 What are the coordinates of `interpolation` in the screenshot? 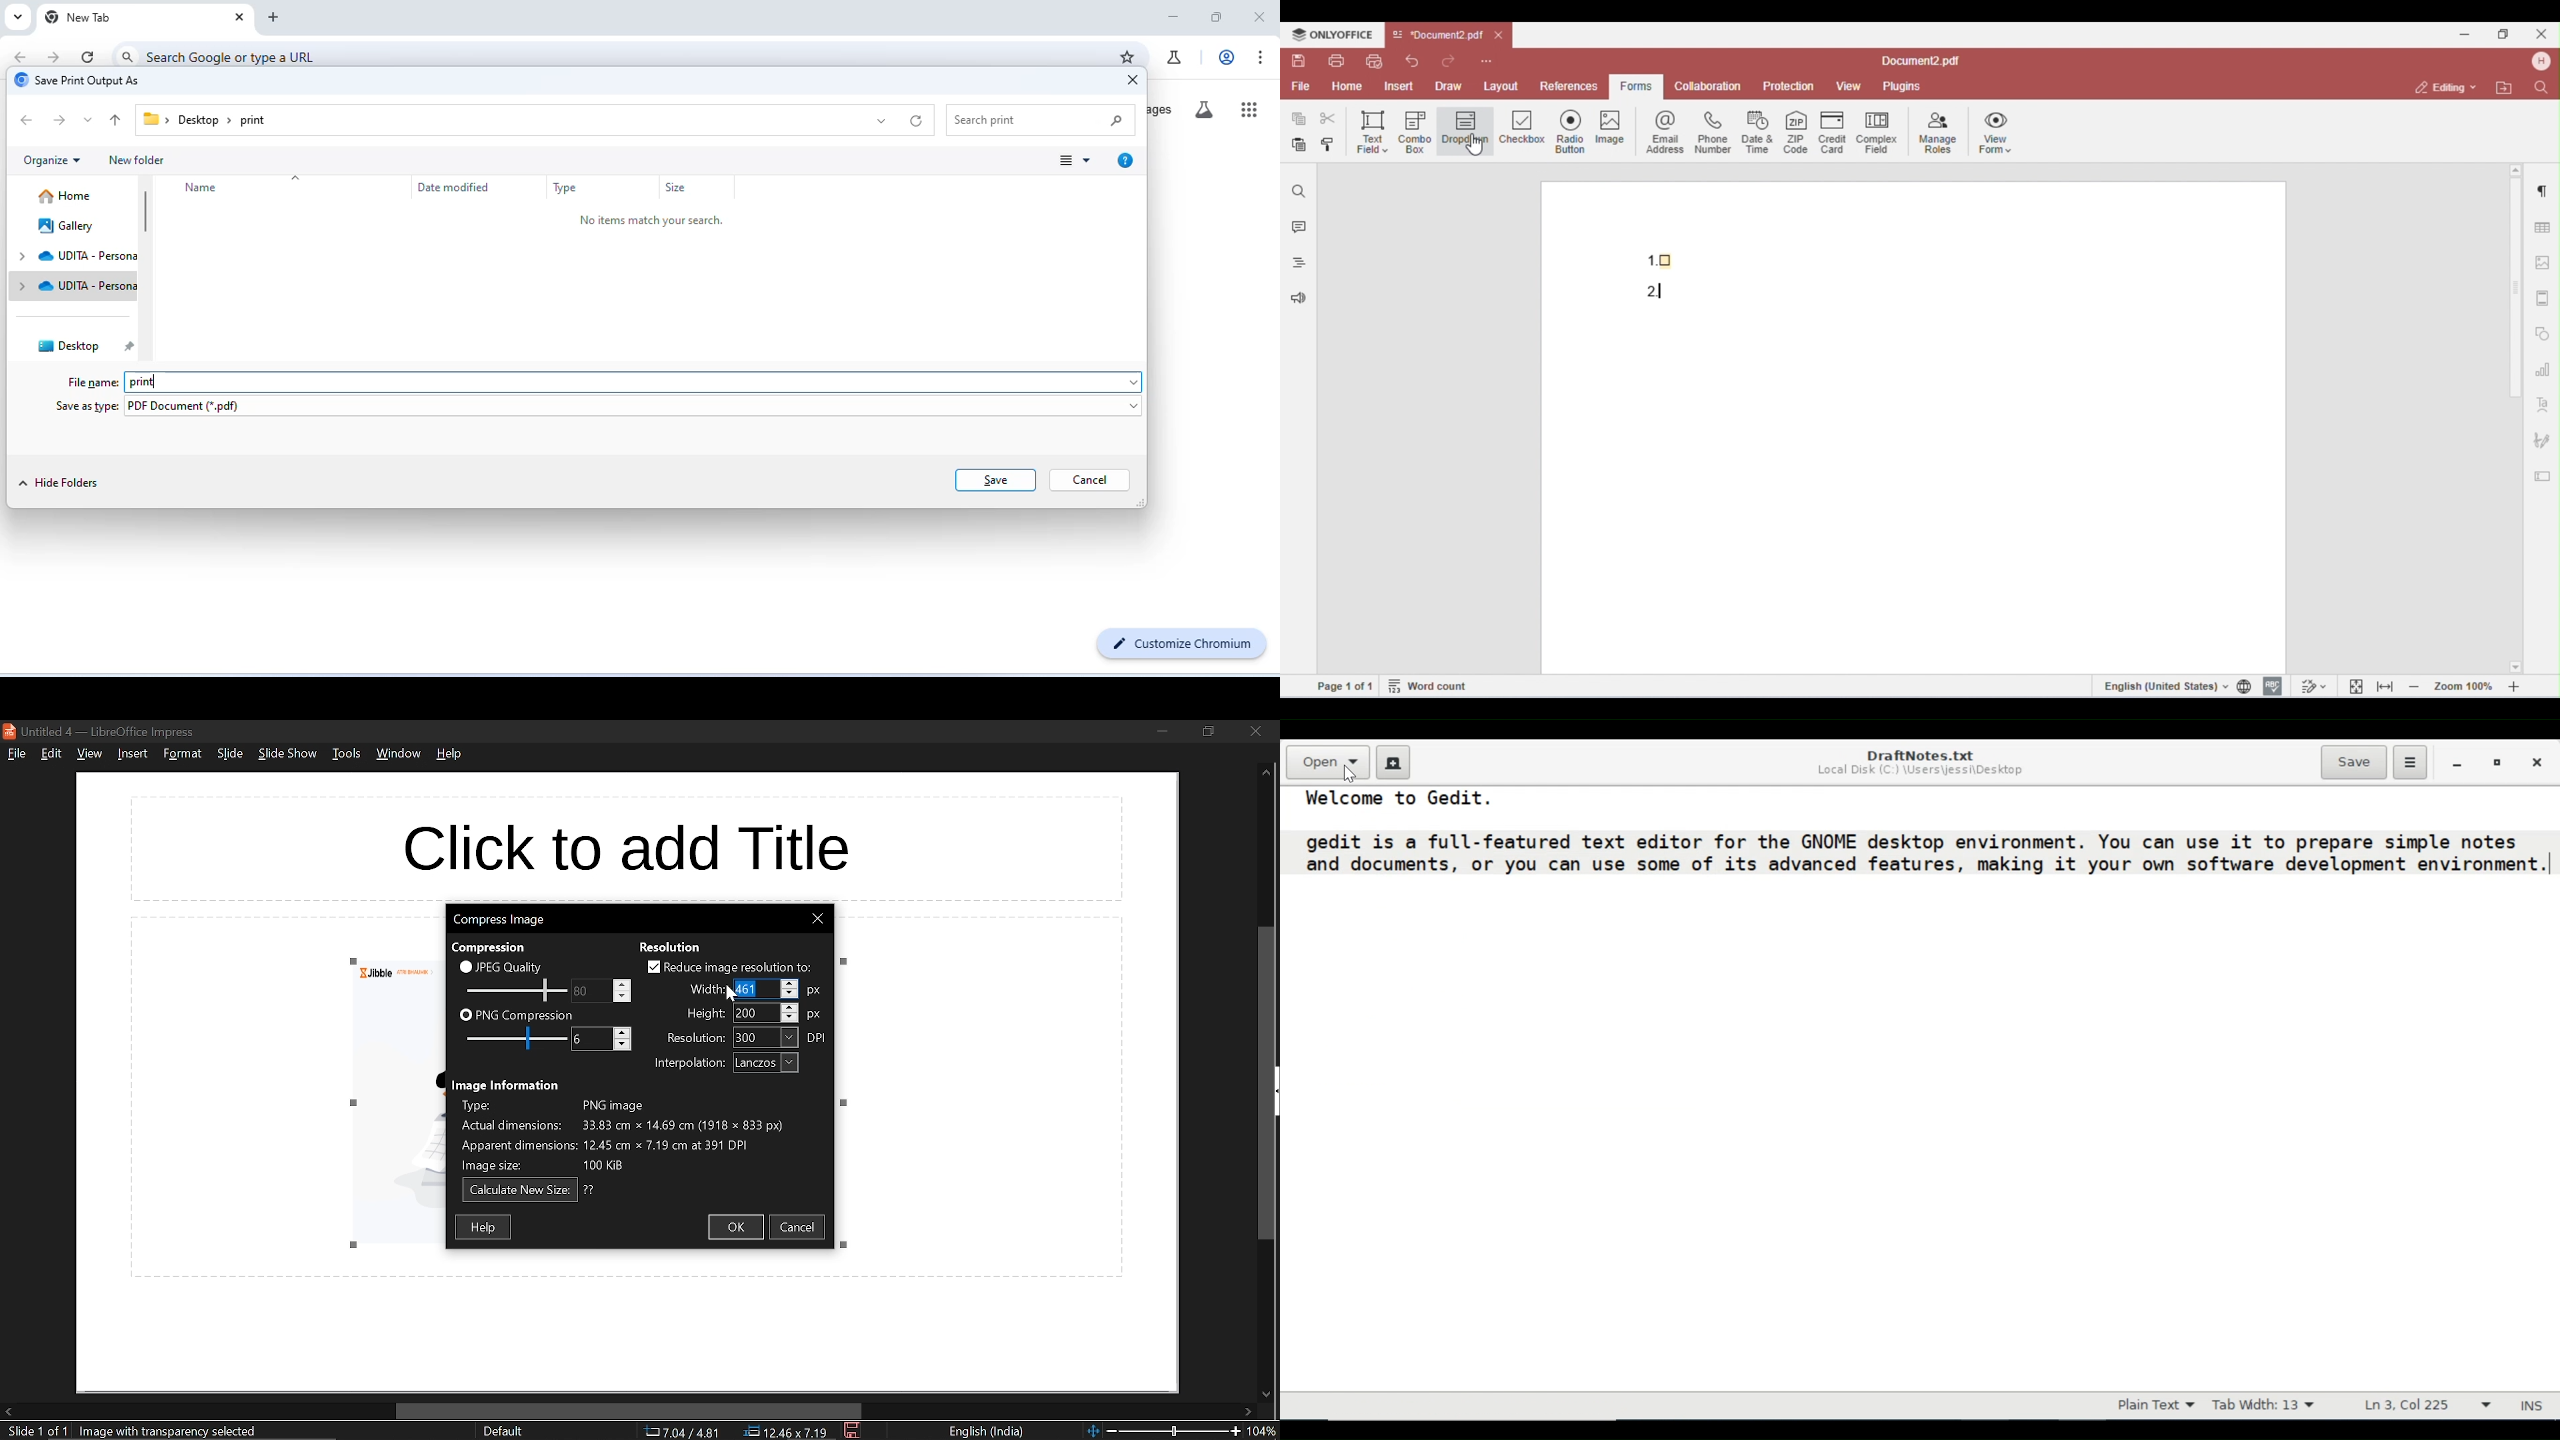 It's located at (765, 1063).